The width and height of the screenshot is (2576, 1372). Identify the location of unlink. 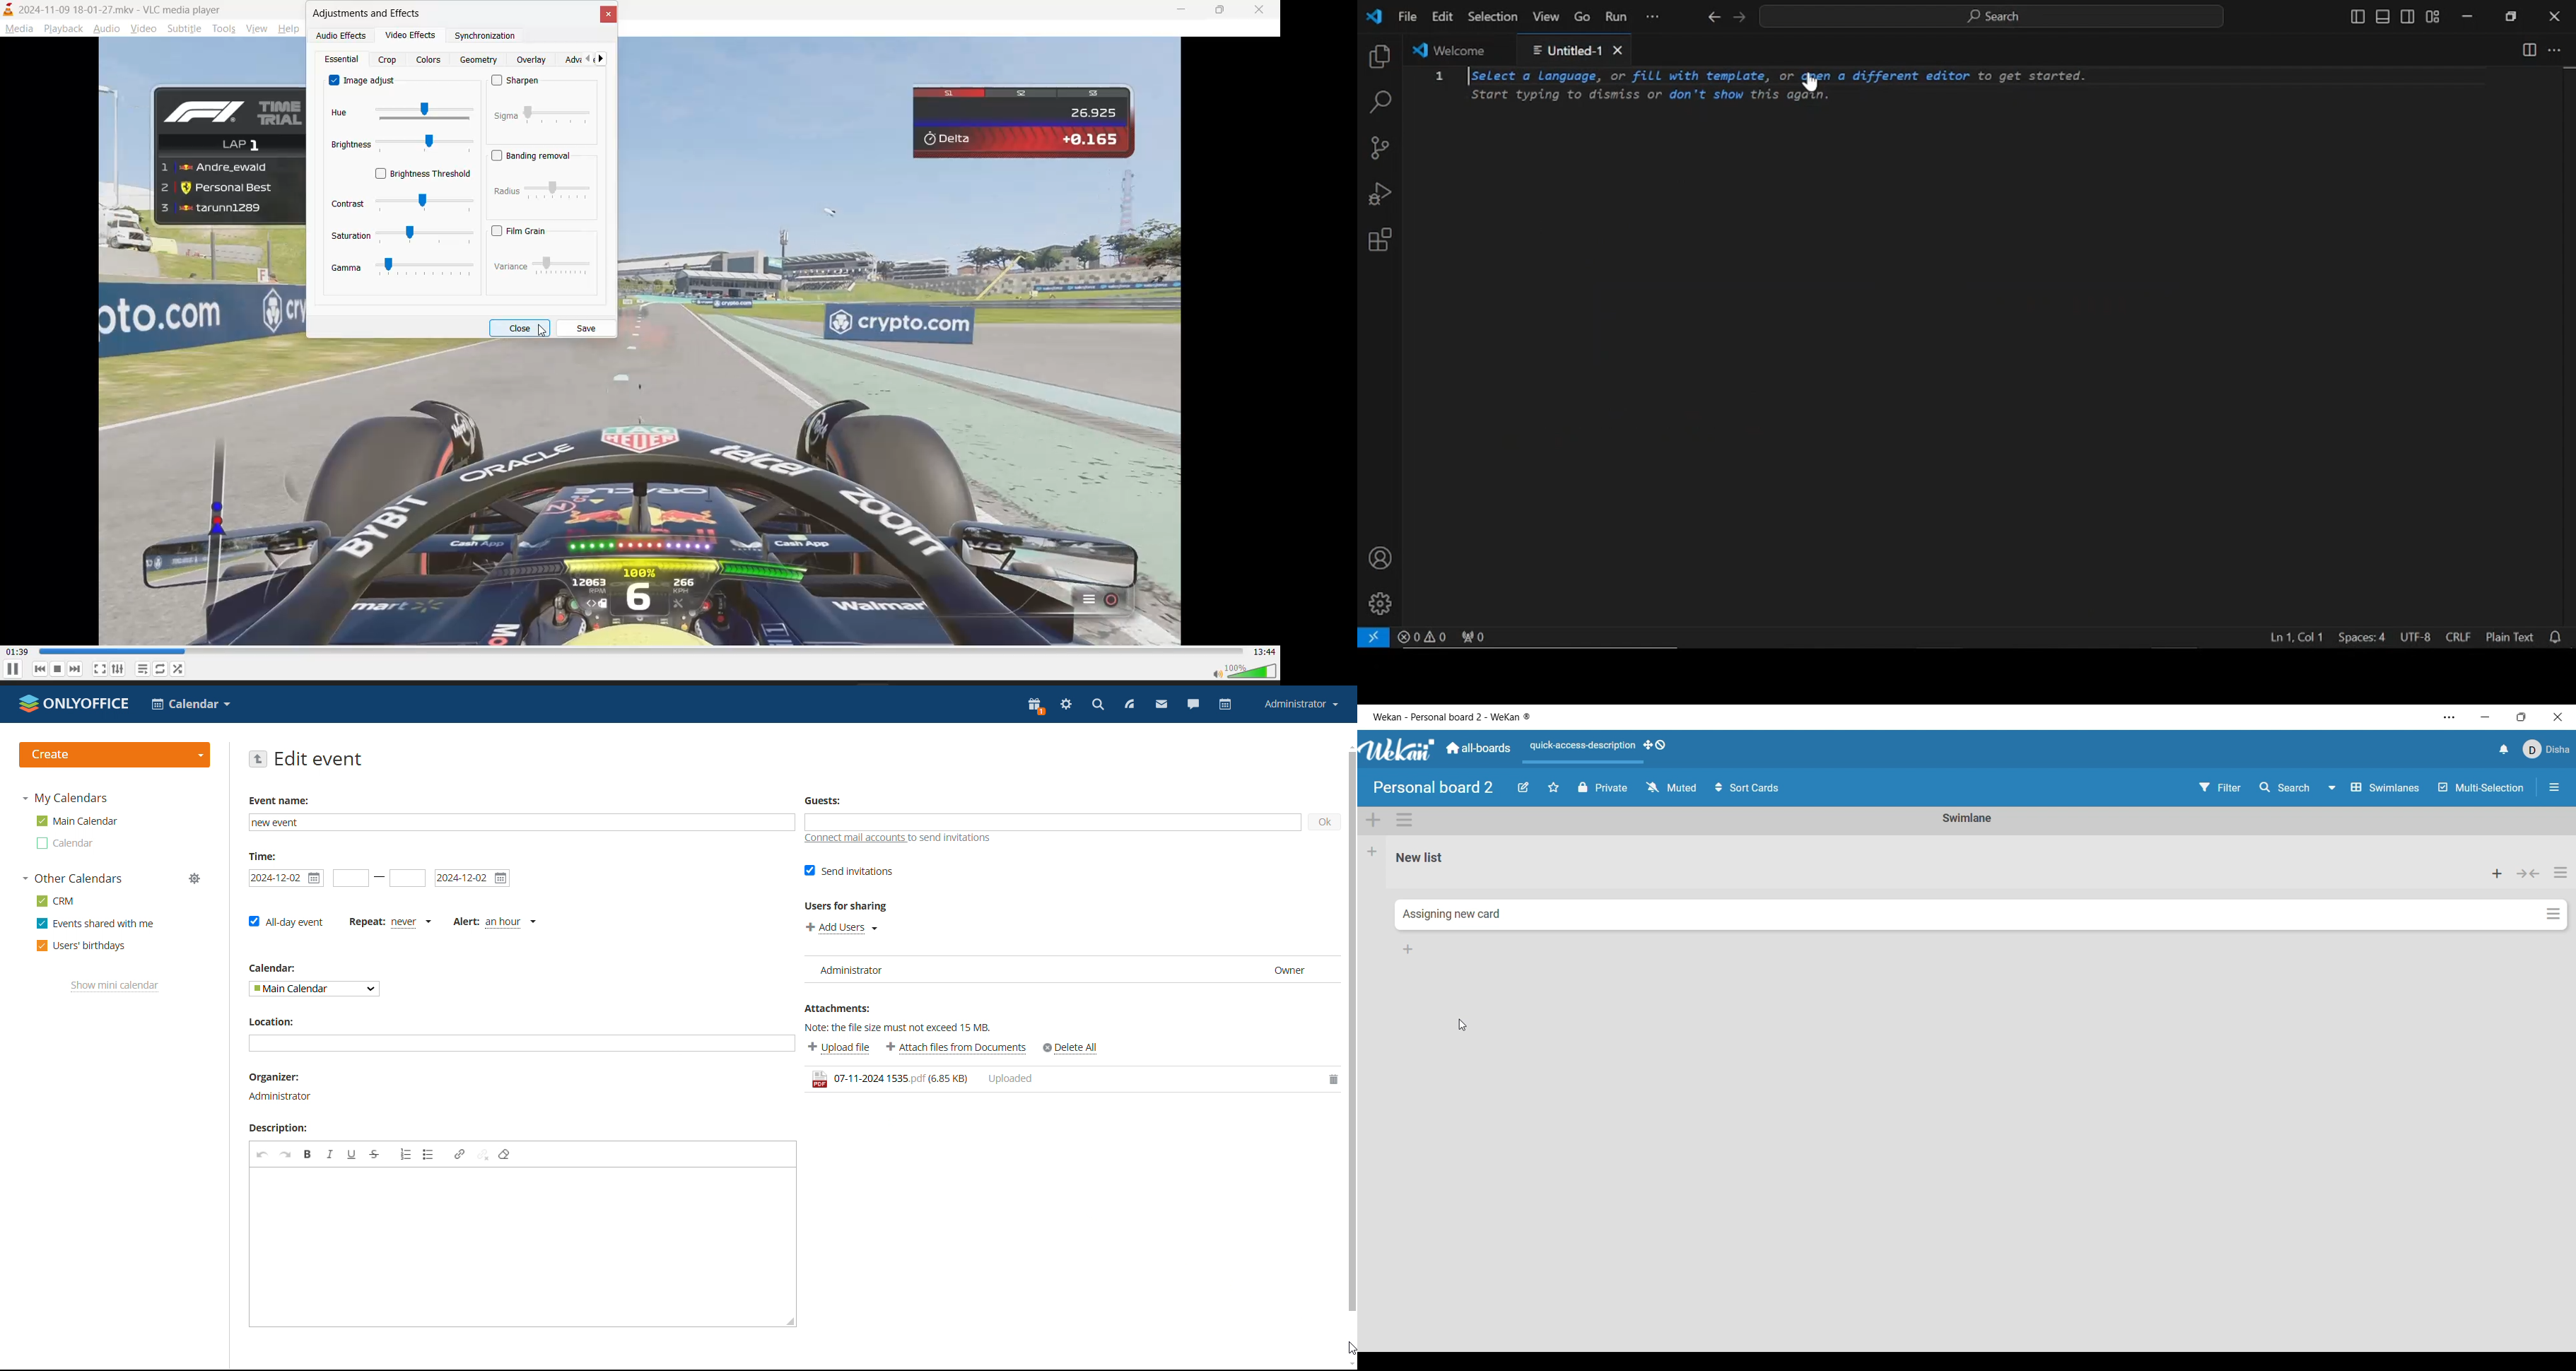
(483, 1153).